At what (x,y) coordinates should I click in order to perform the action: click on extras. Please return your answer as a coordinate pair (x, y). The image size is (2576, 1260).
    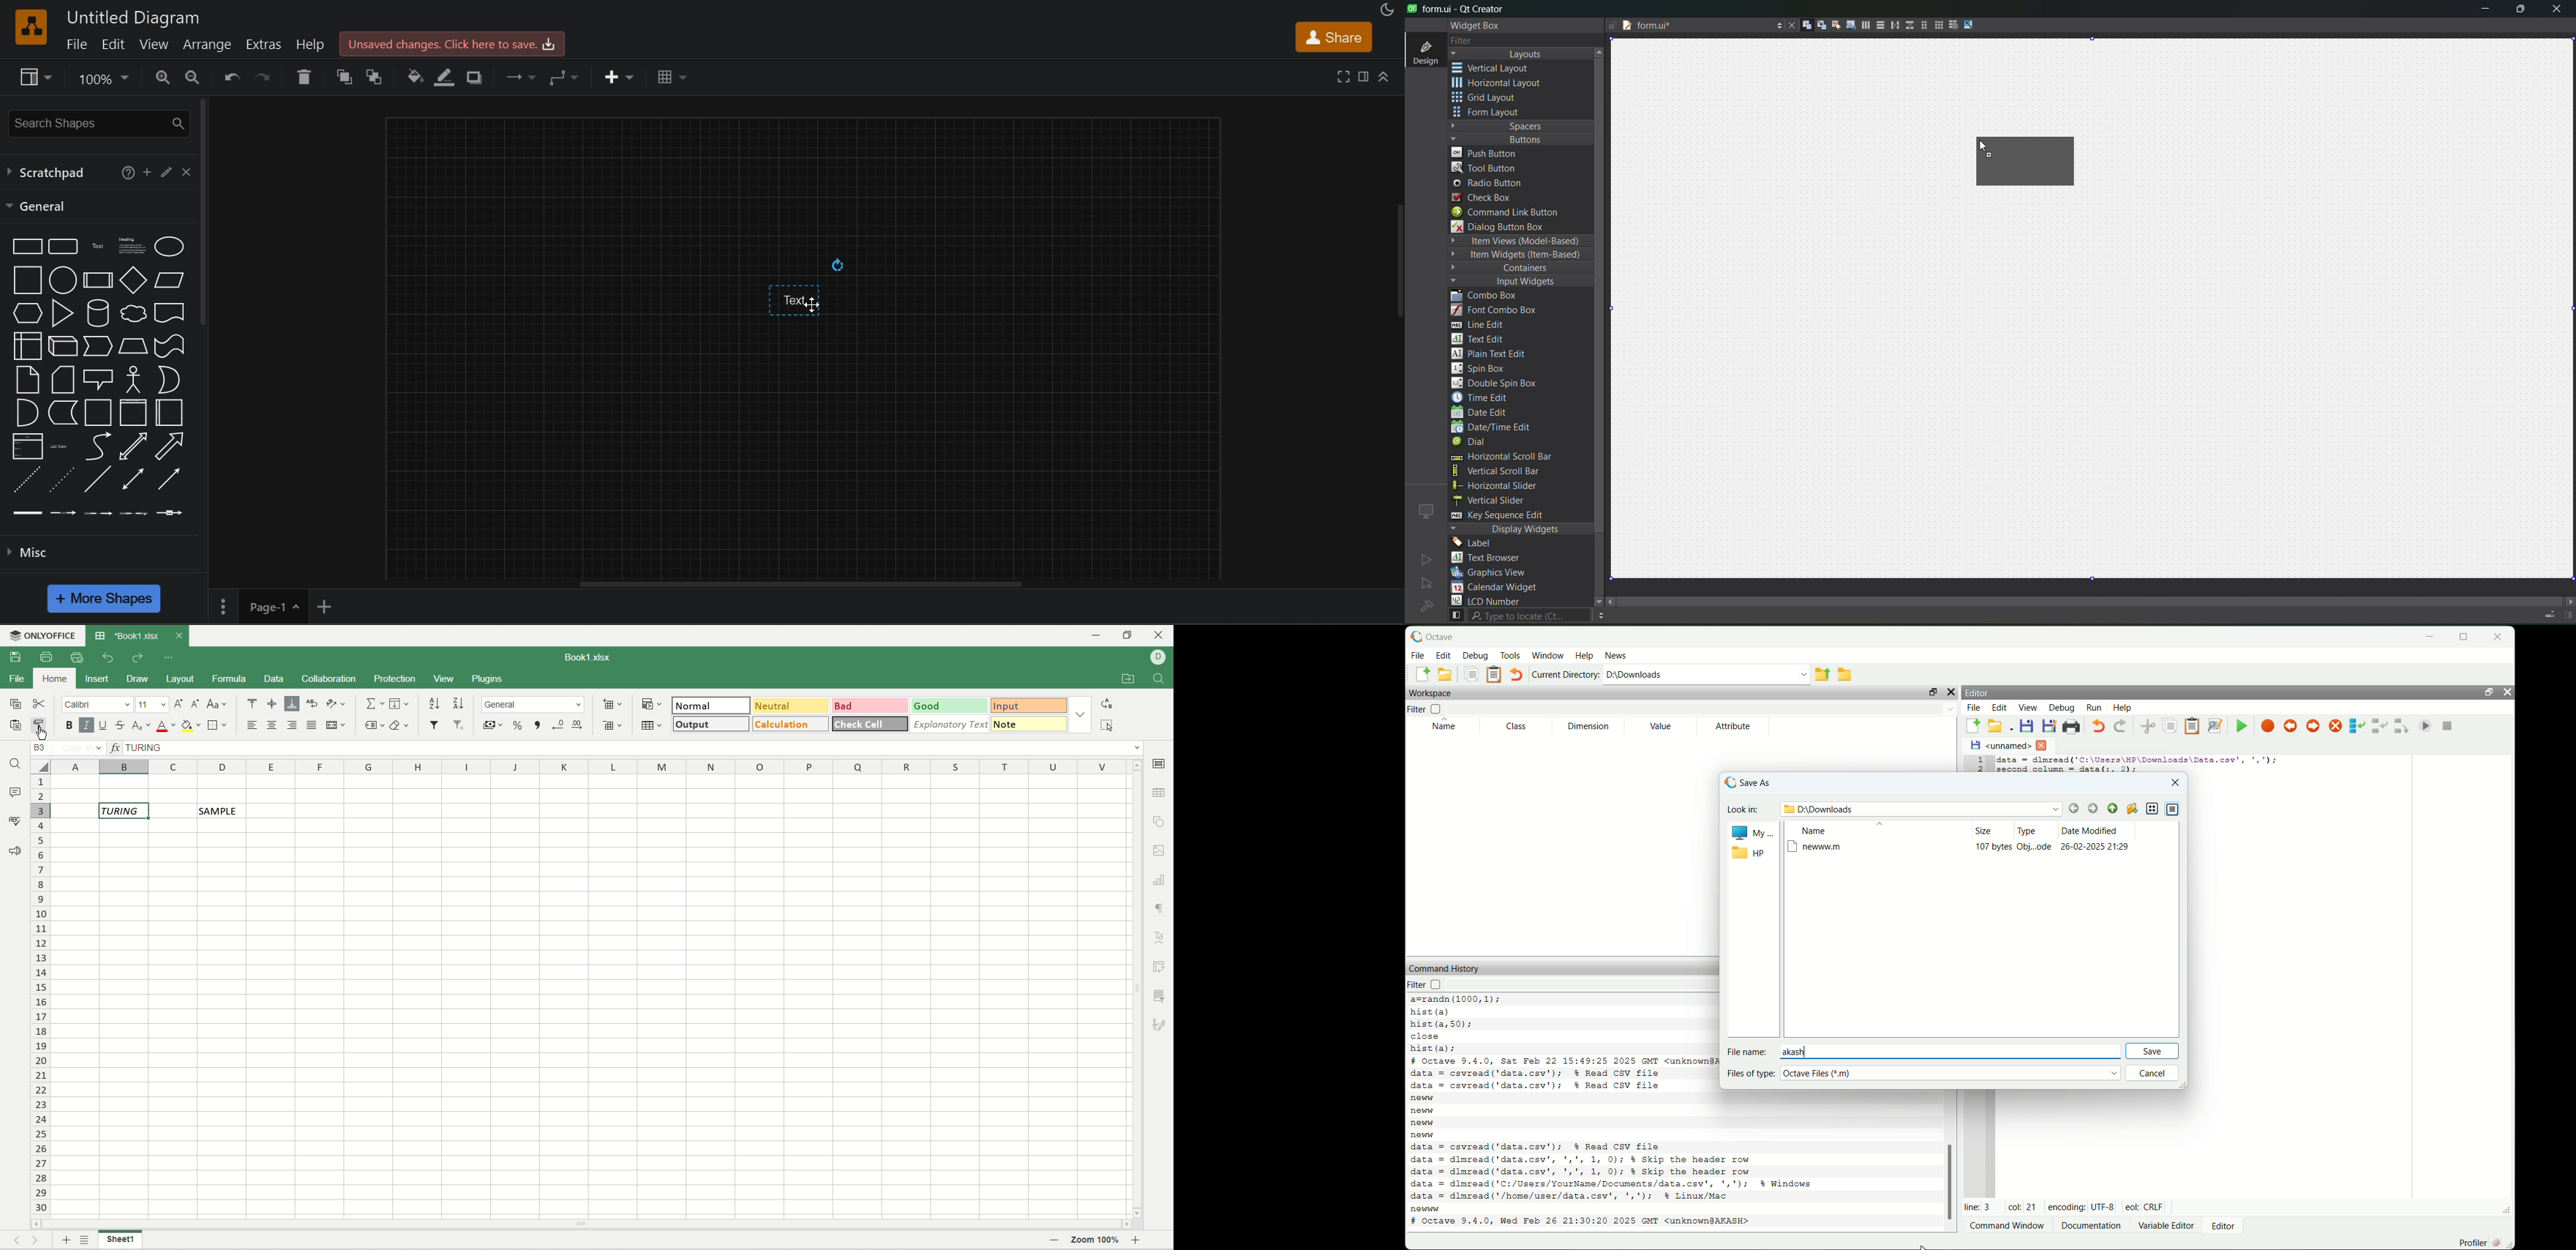
    Looking at the image, I should click on (265, 45).